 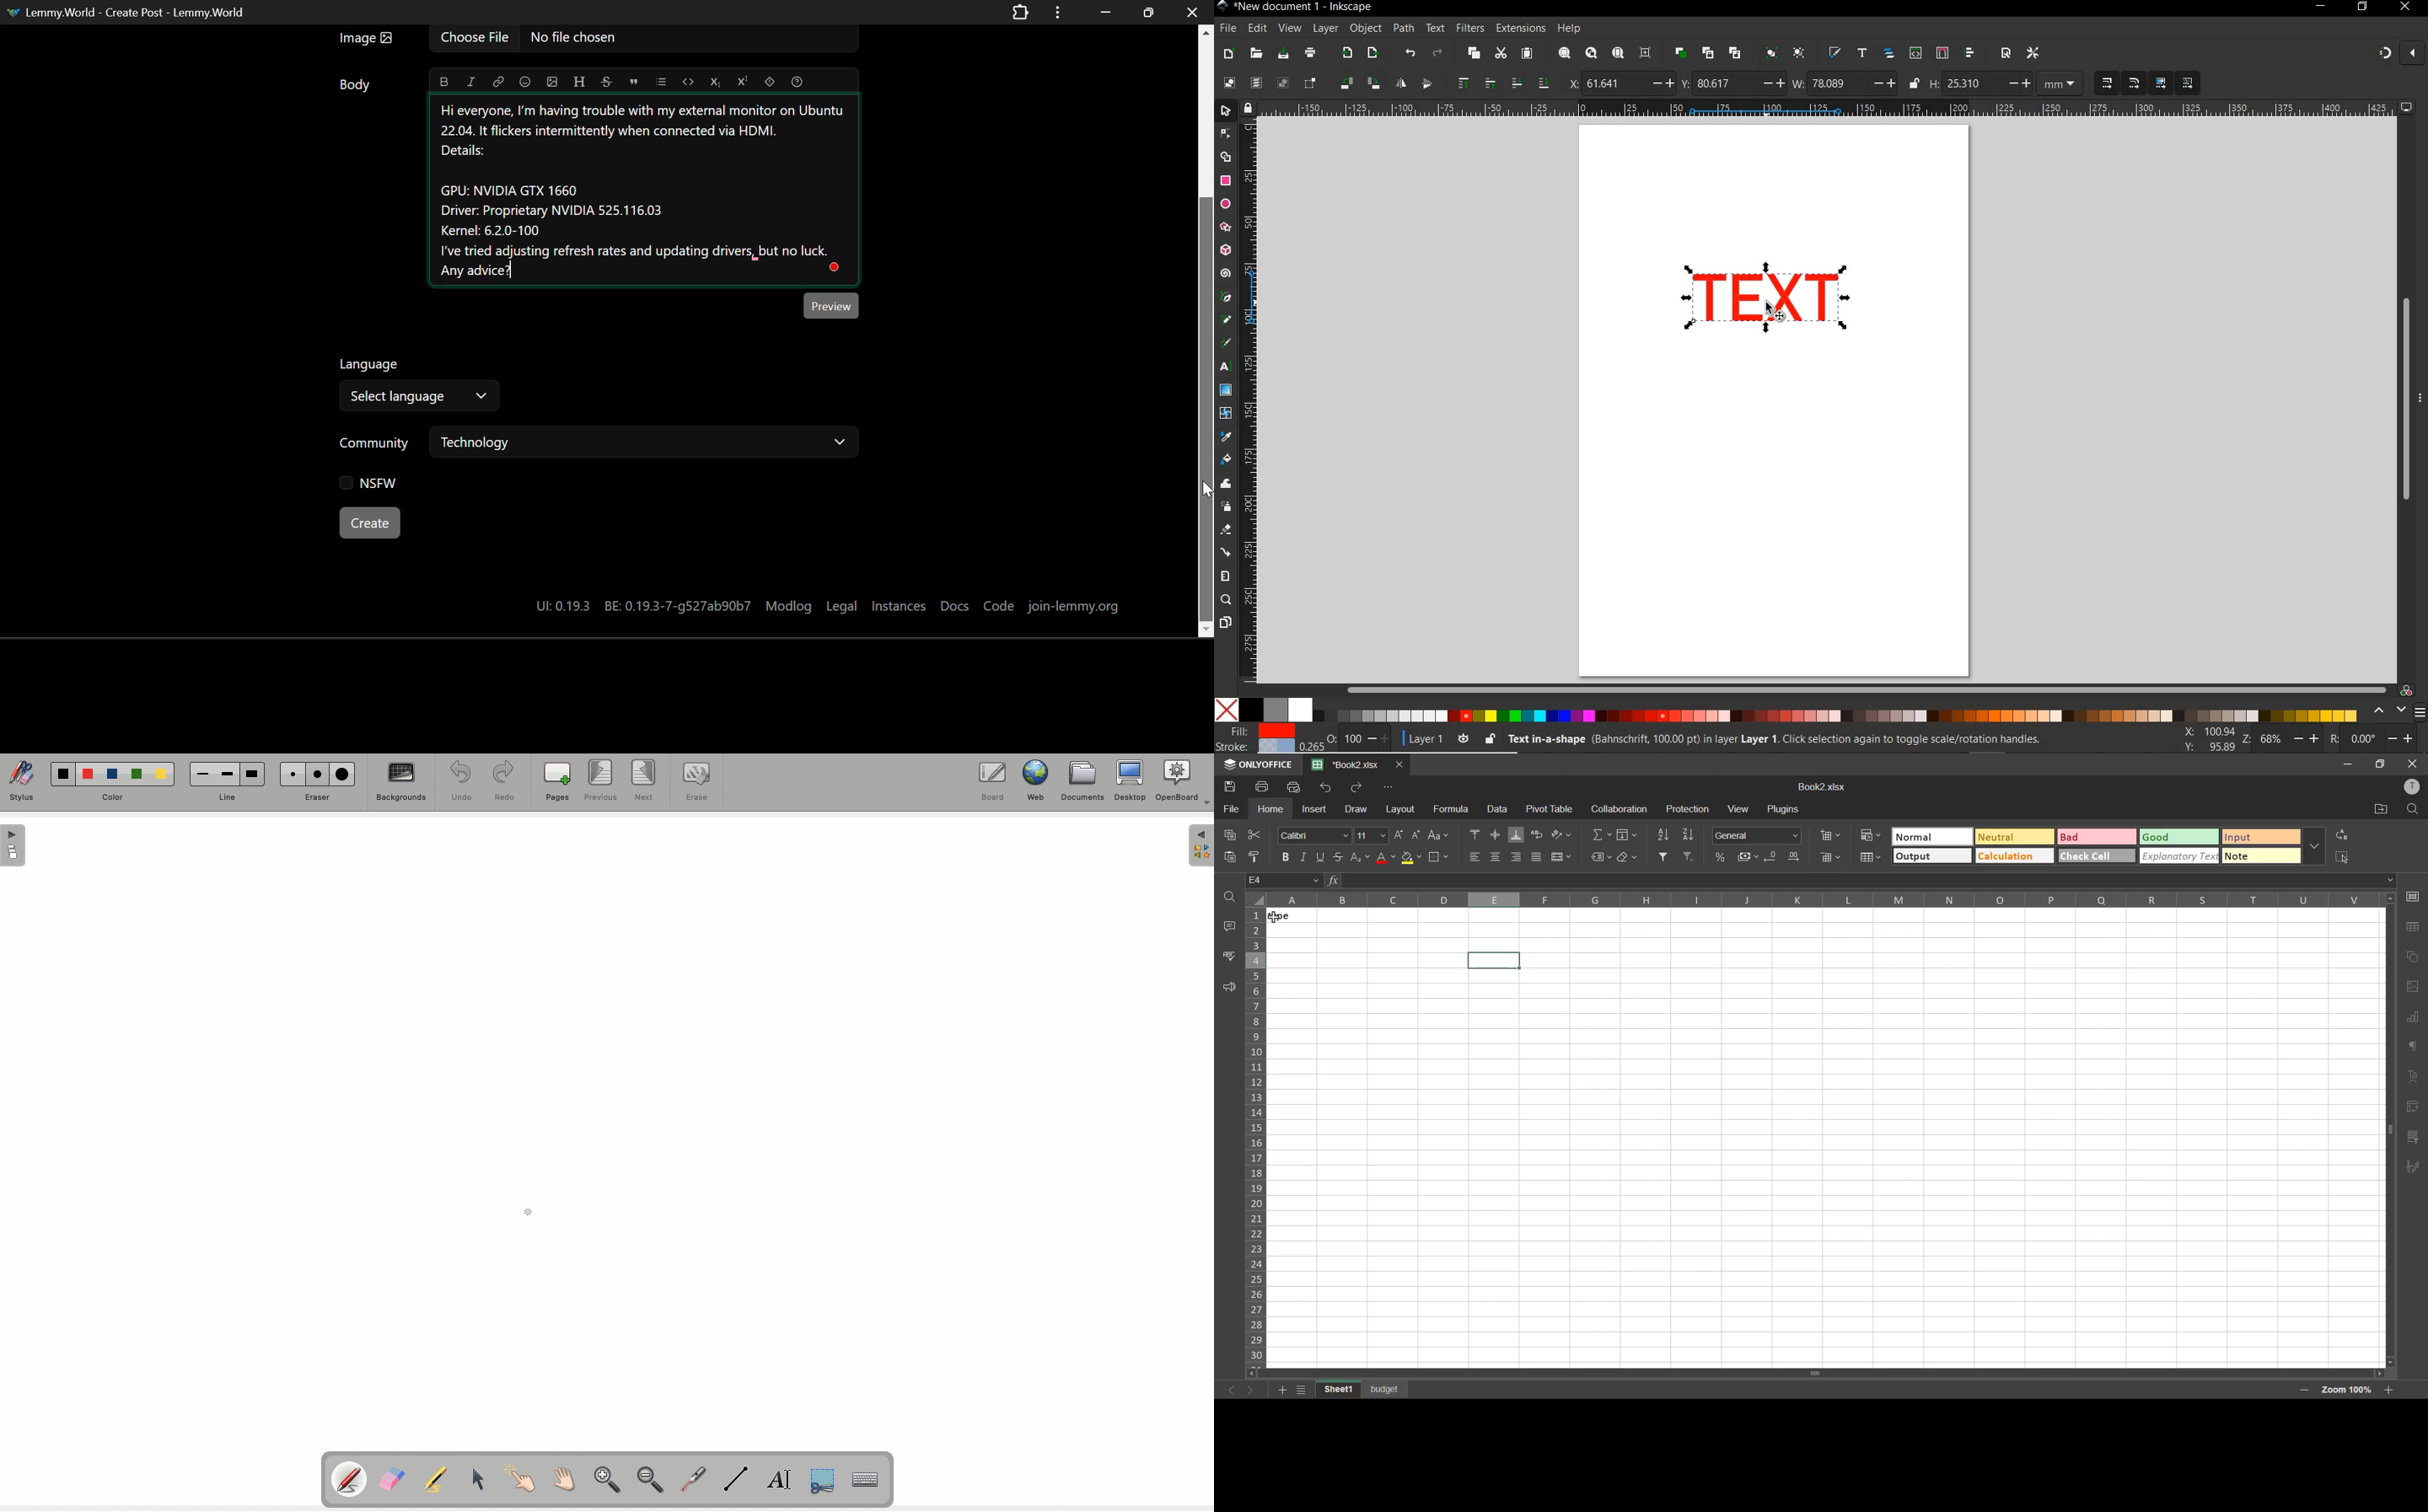 What do you see at coordinates (1436, 29) in the screenshot?
I see `text` at bounding box center [1436, 29].